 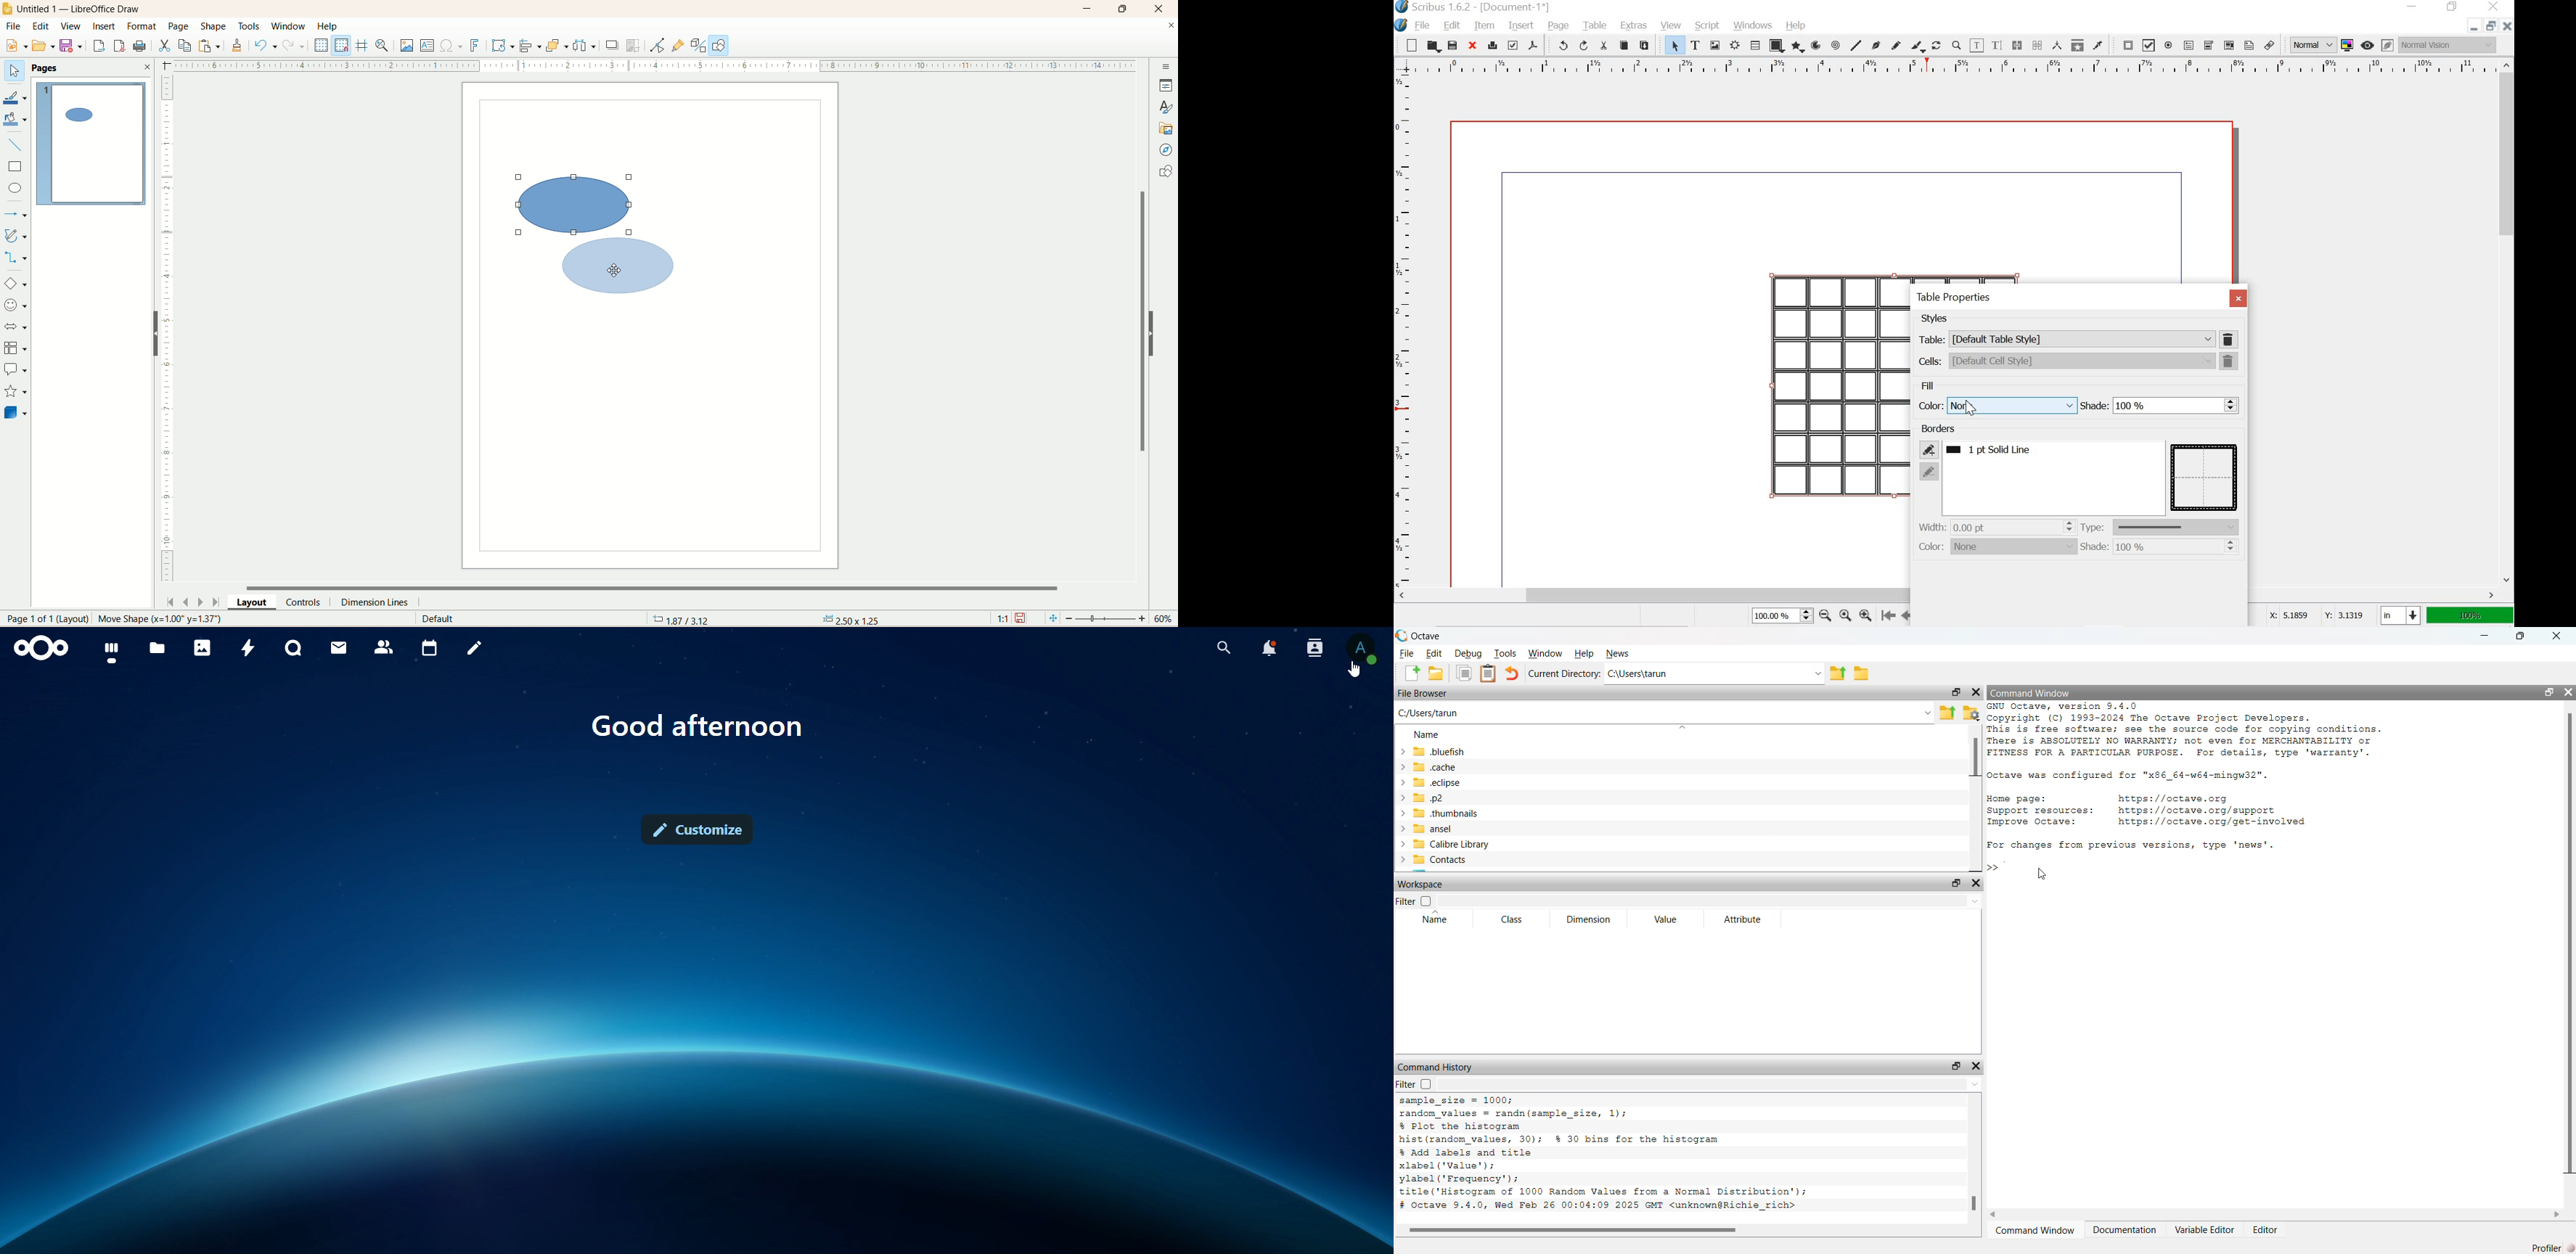 What do you see at coordinates (611, 47) in the screenshot?
I see `shadow` at bounding box center [611, 47].